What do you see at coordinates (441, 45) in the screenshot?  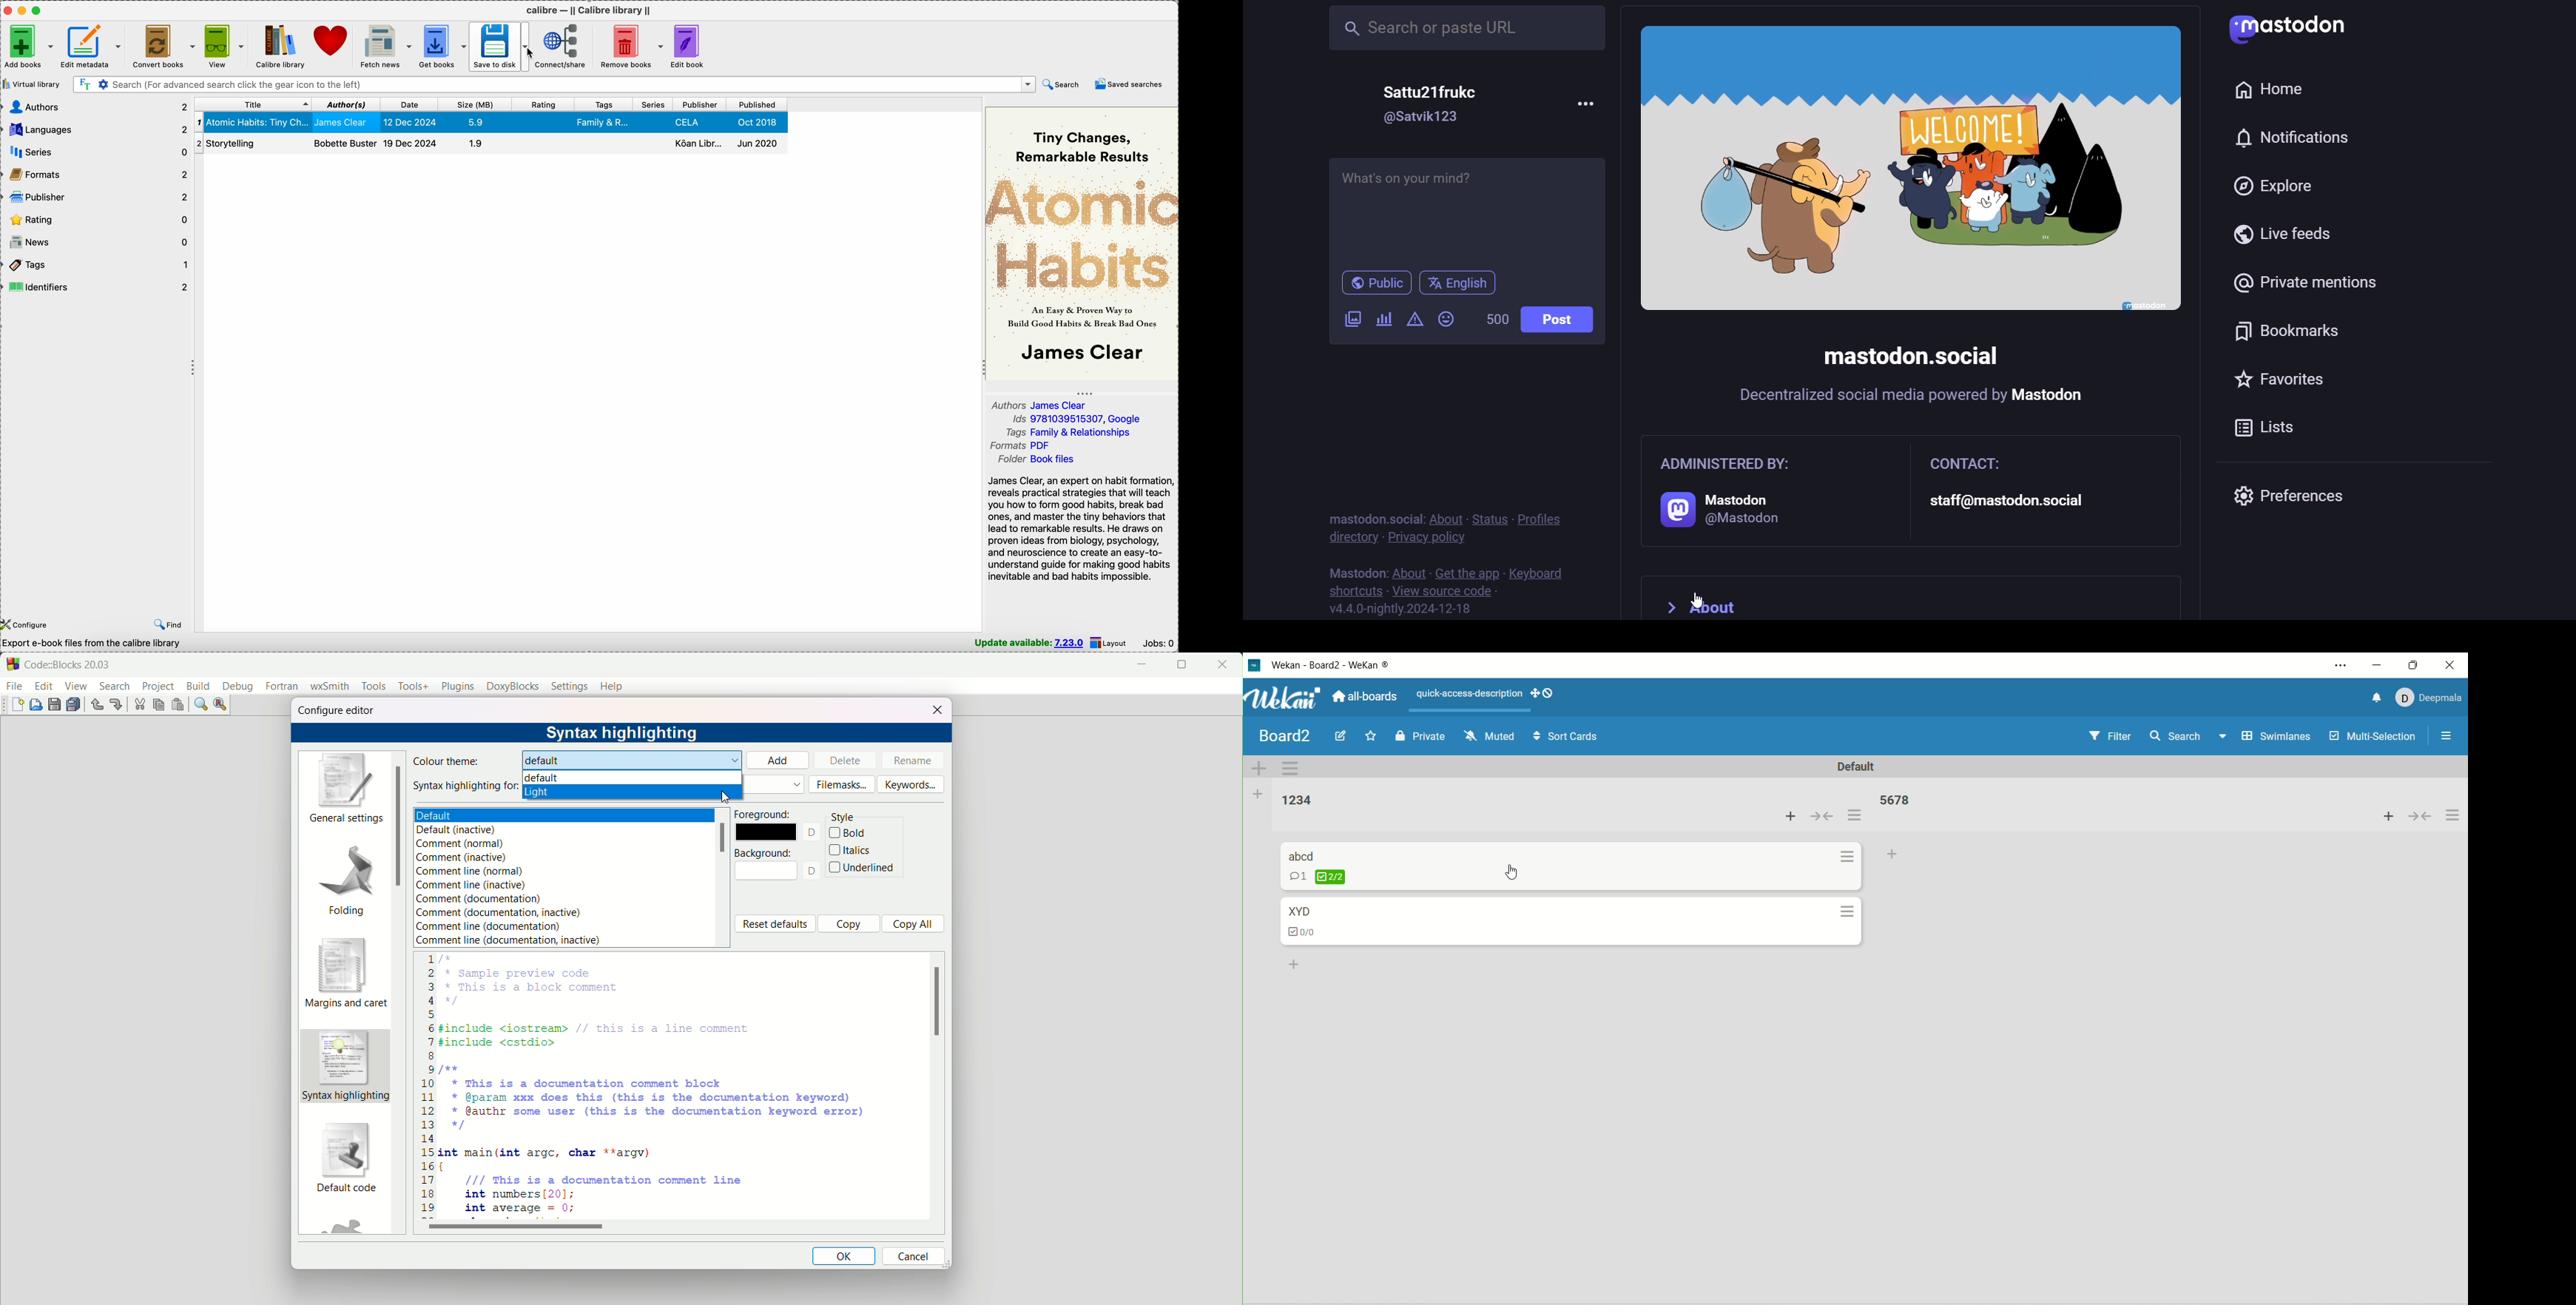 I see `get books` at bounding box center [441, 45].